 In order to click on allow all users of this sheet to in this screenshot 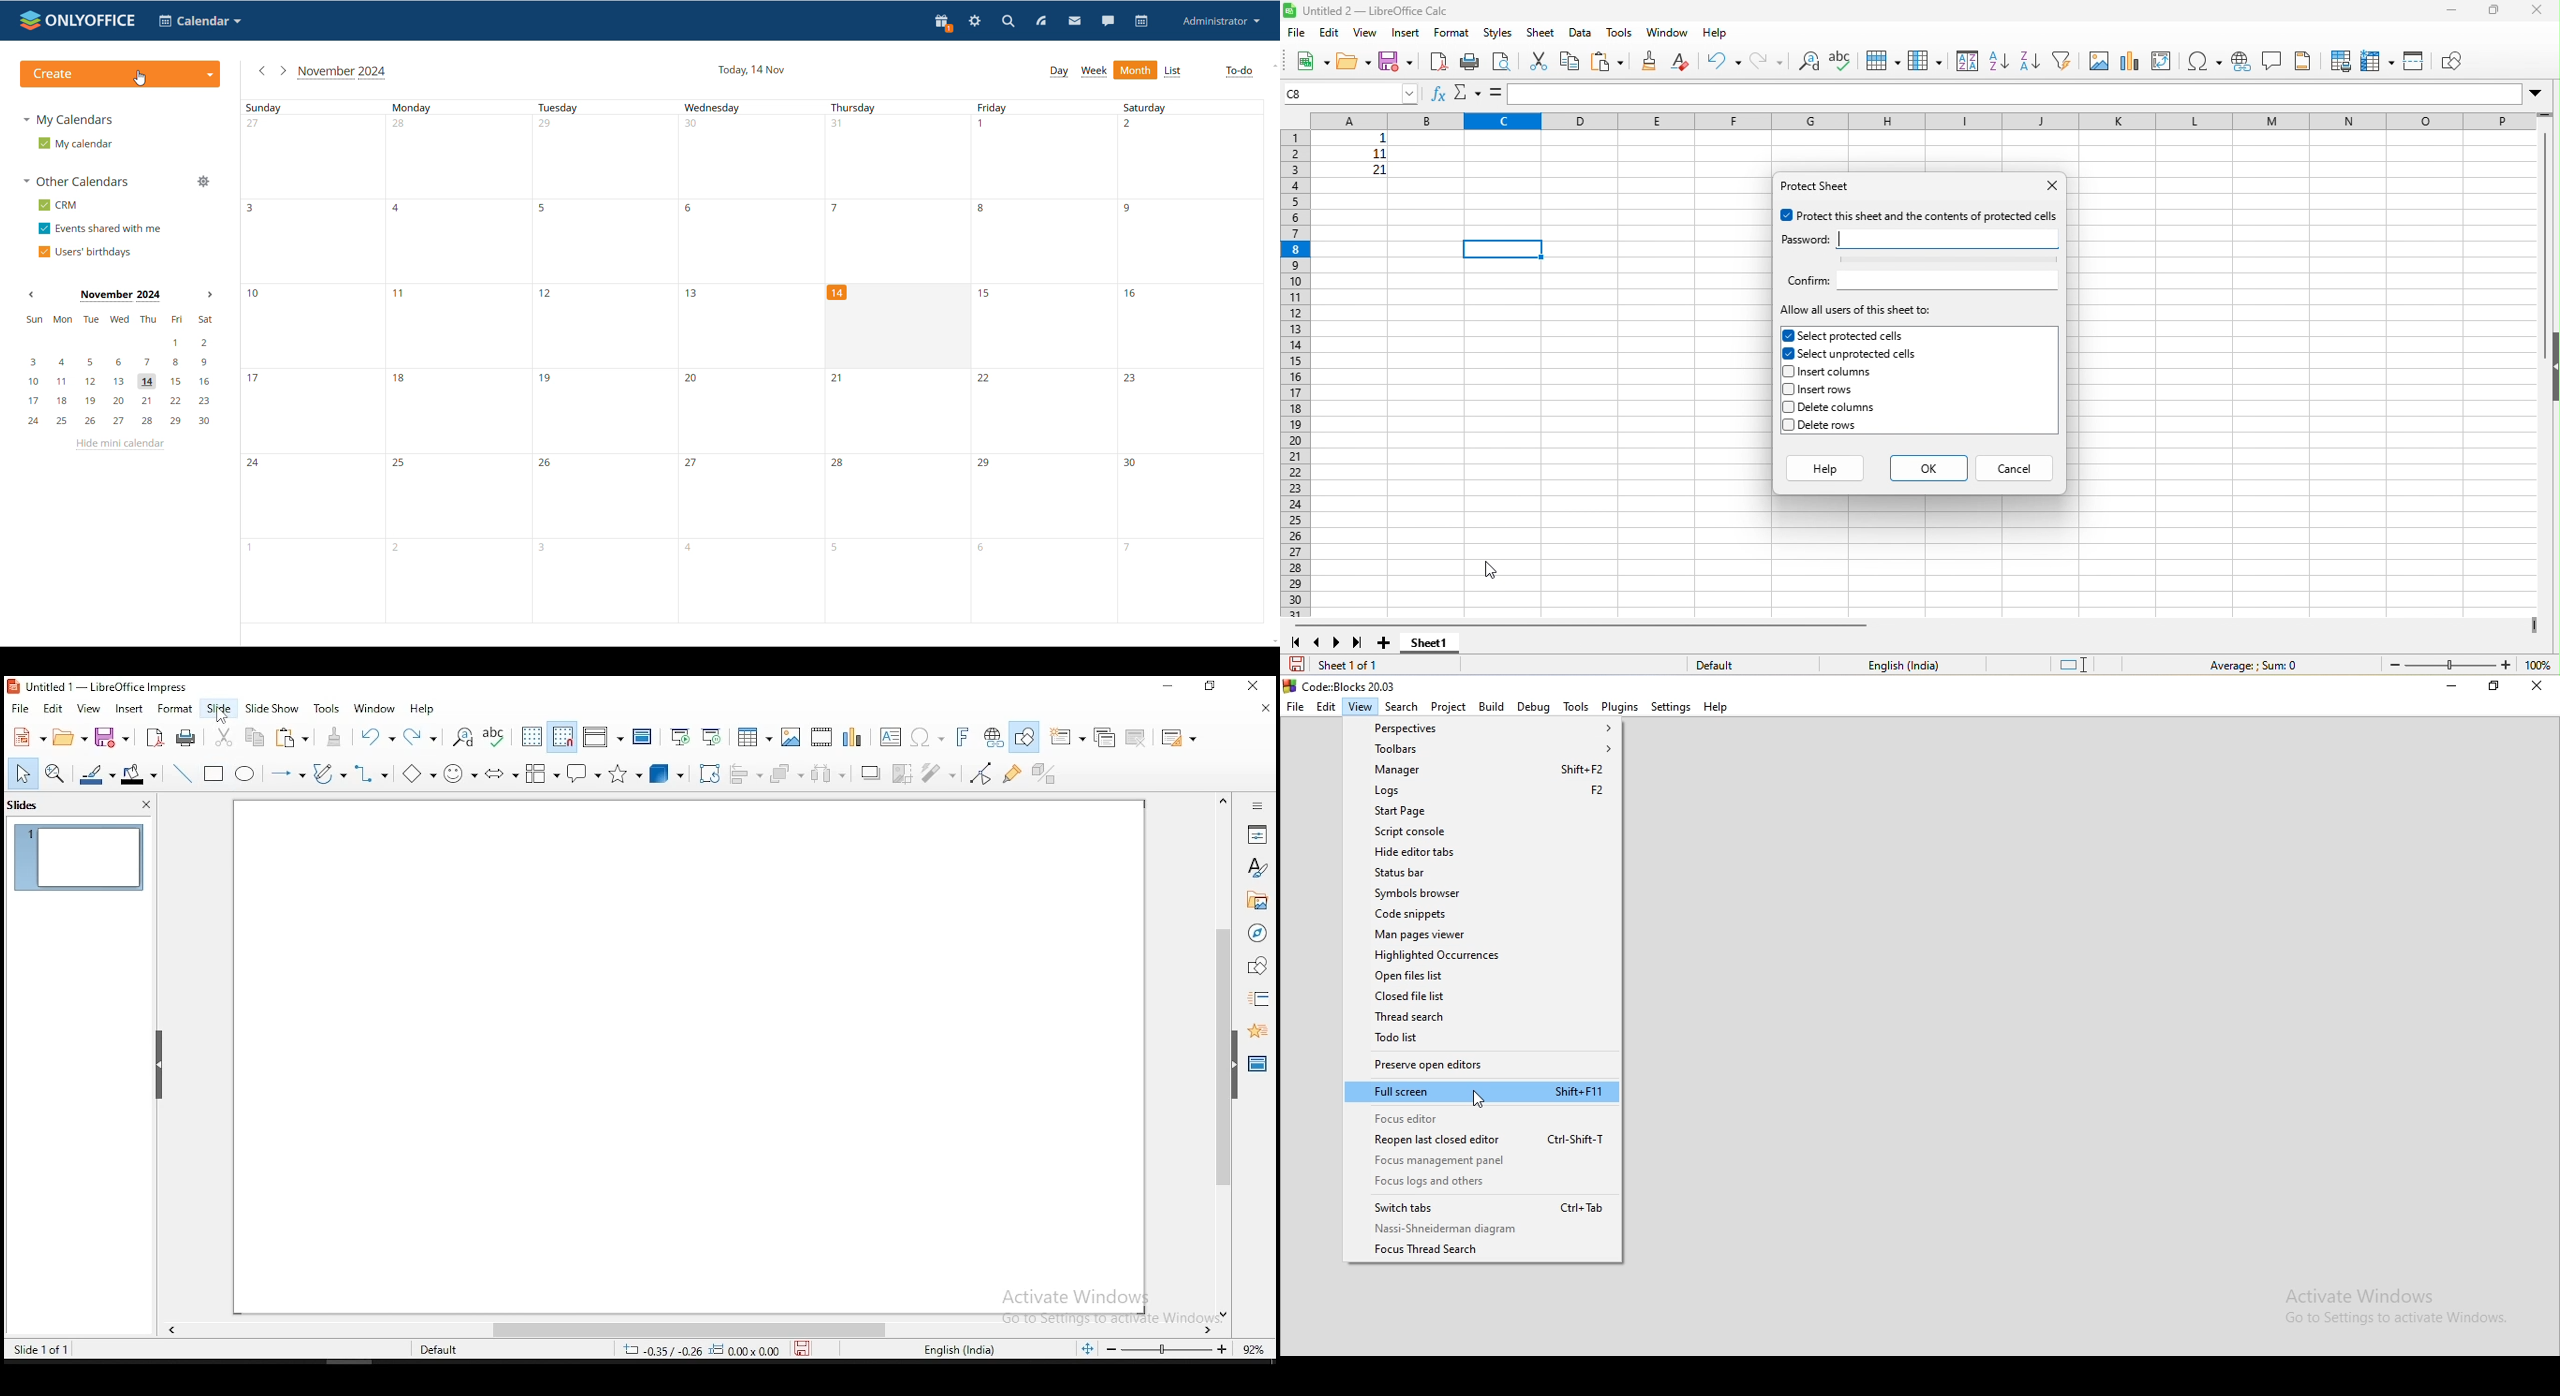, I will do `click(1858, 312)`.